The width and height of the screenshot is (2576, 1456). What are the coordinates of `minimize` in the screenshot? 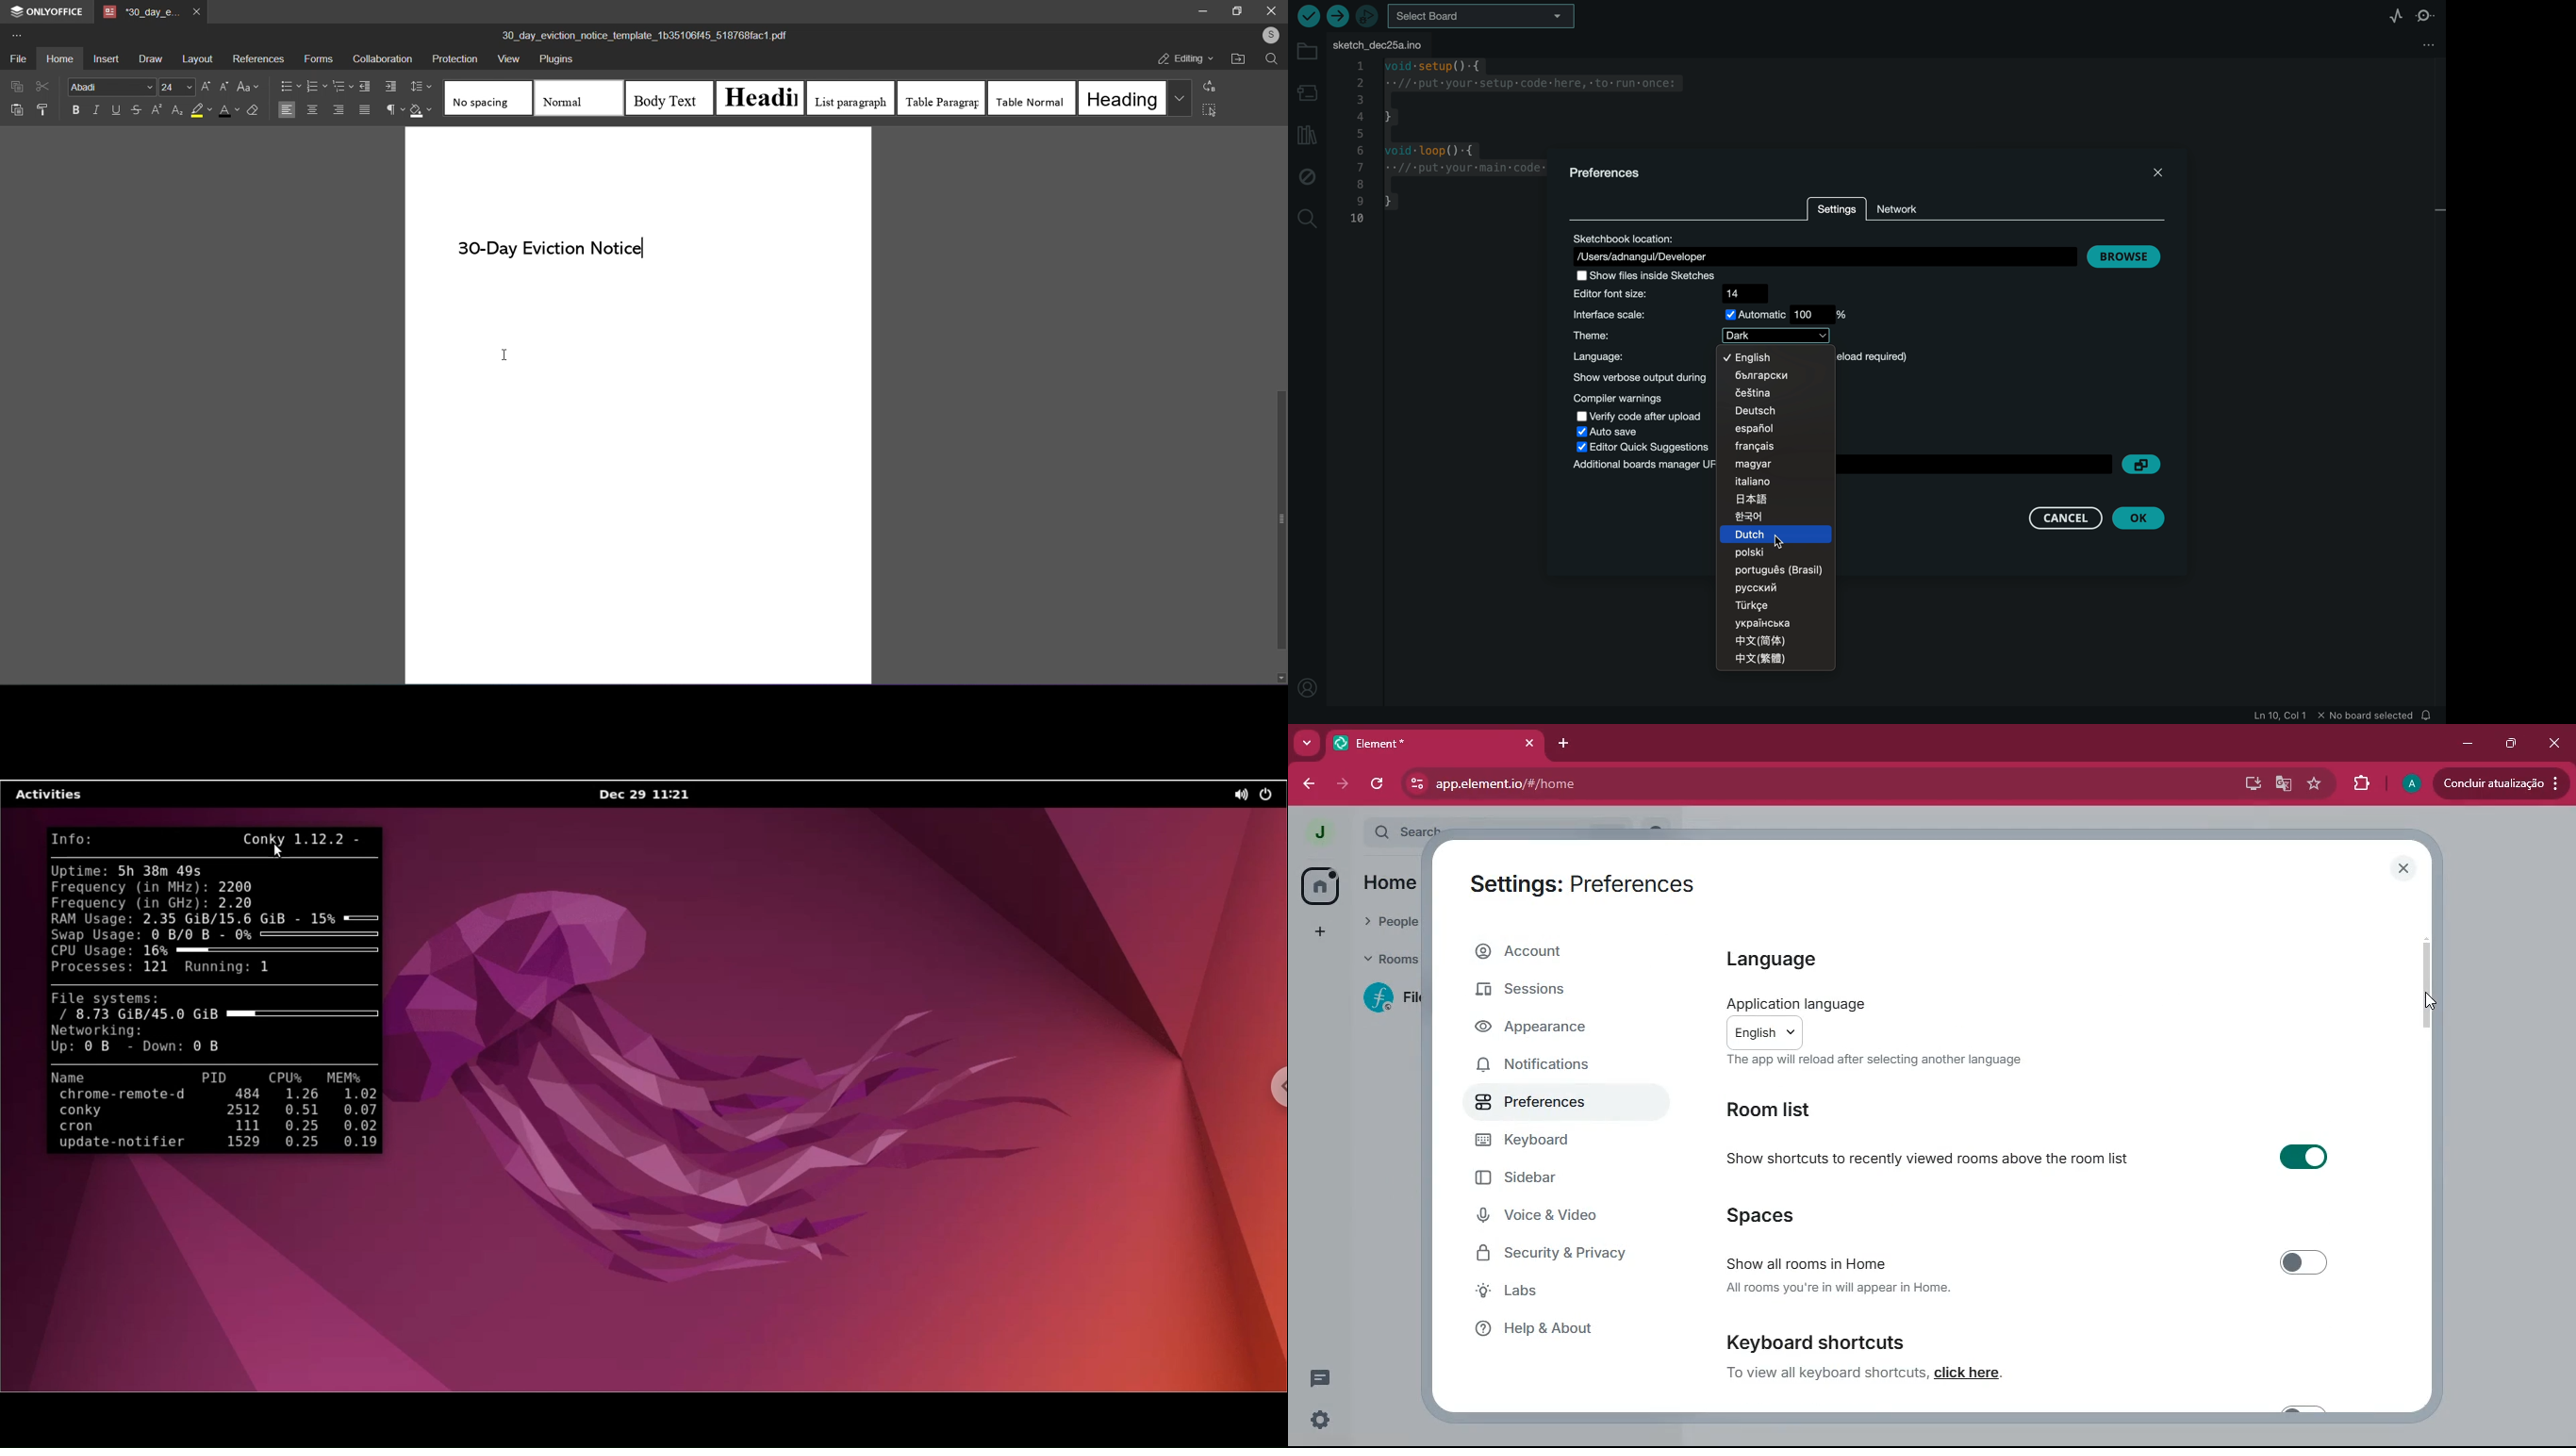 It's located at (1205, 10).